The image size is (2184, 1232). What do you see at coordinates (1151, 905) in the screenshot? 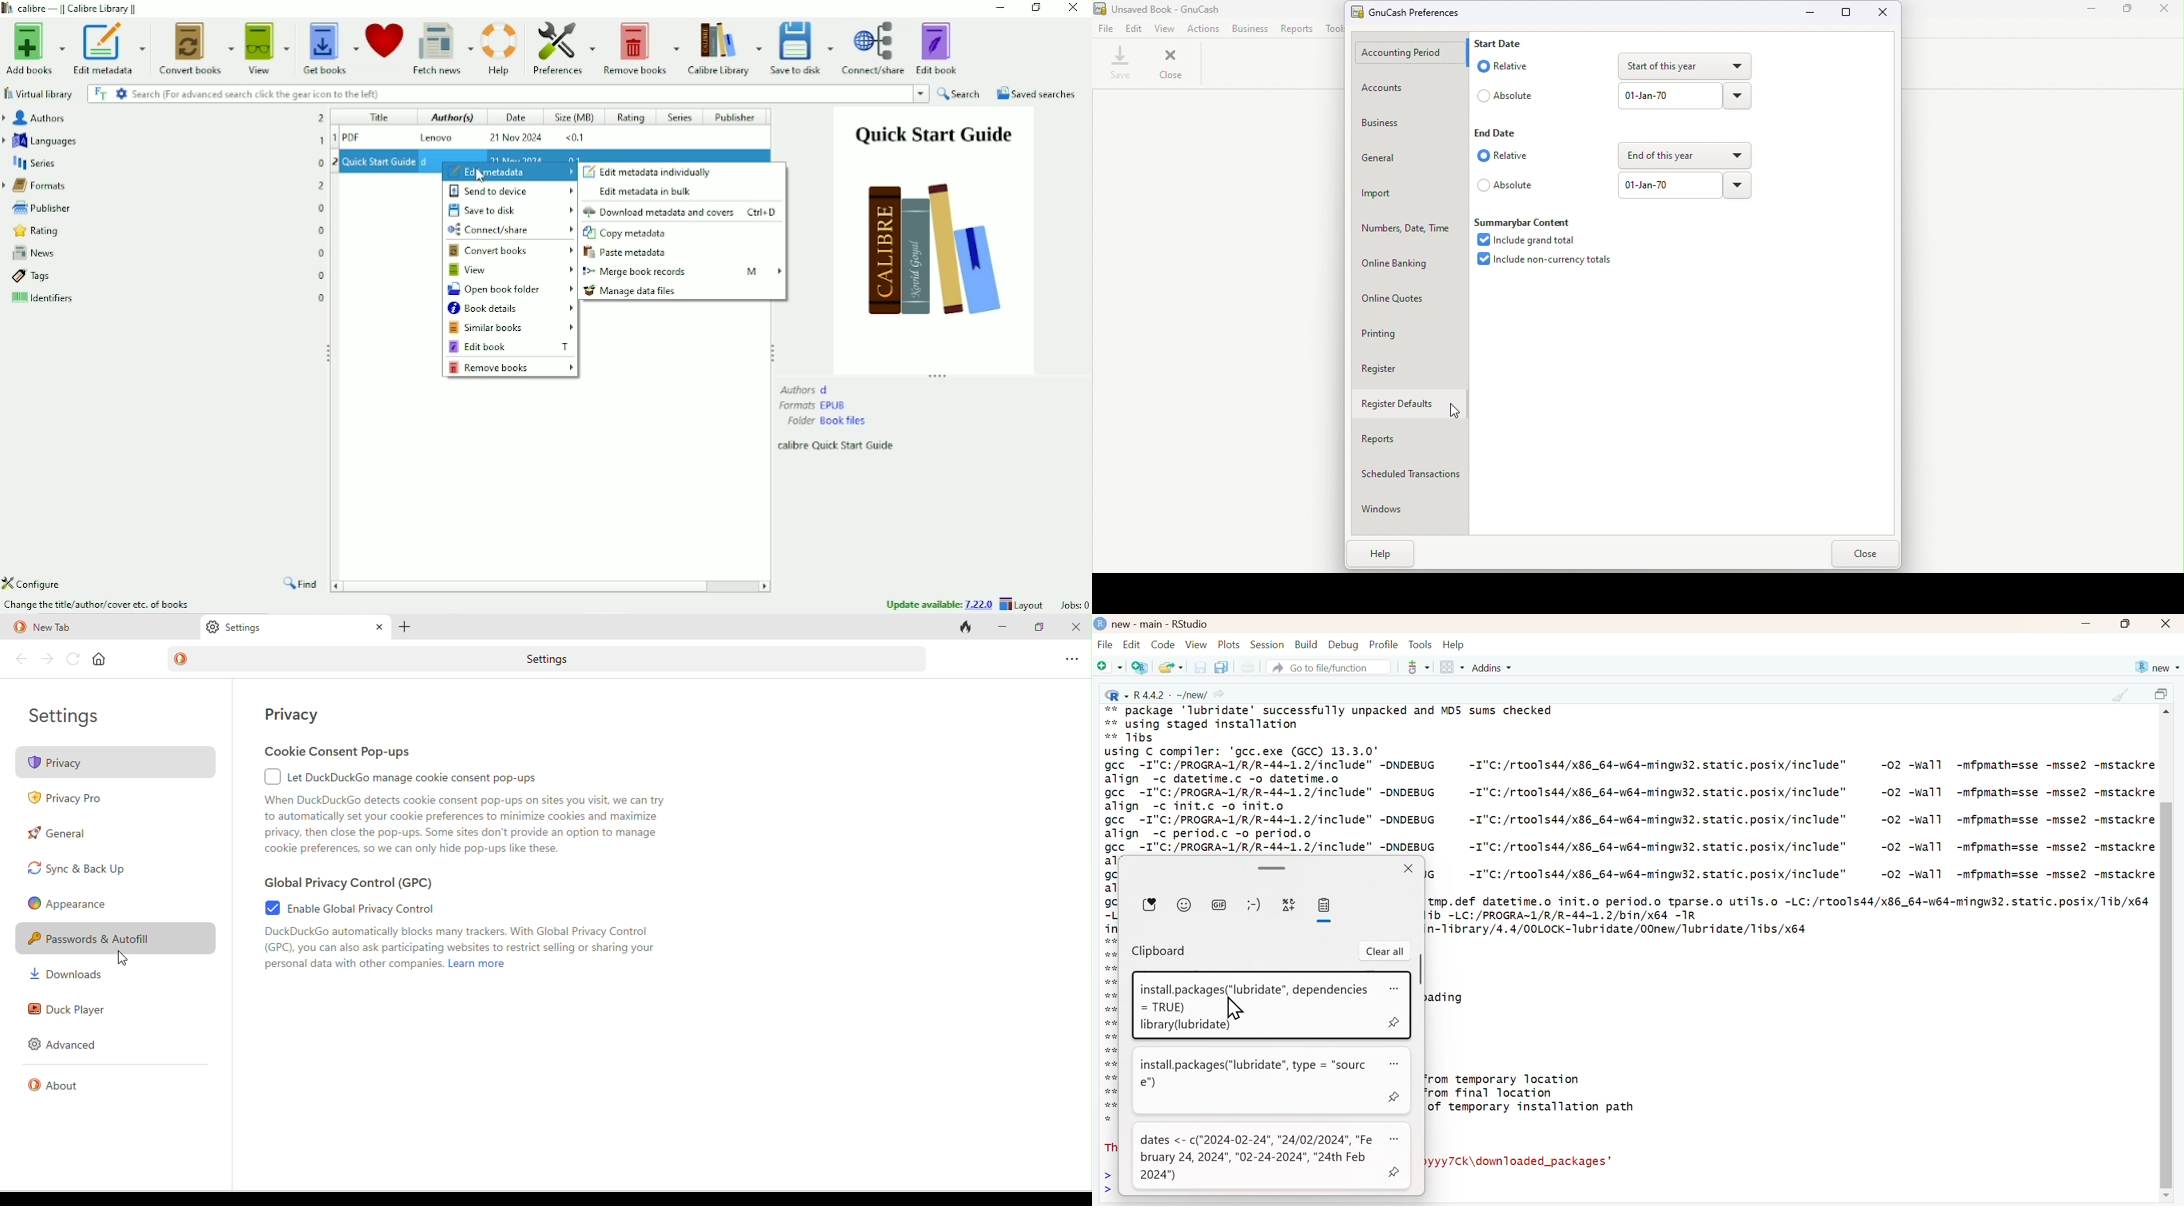
I see `favorite` at bounding box center [1151, 905].